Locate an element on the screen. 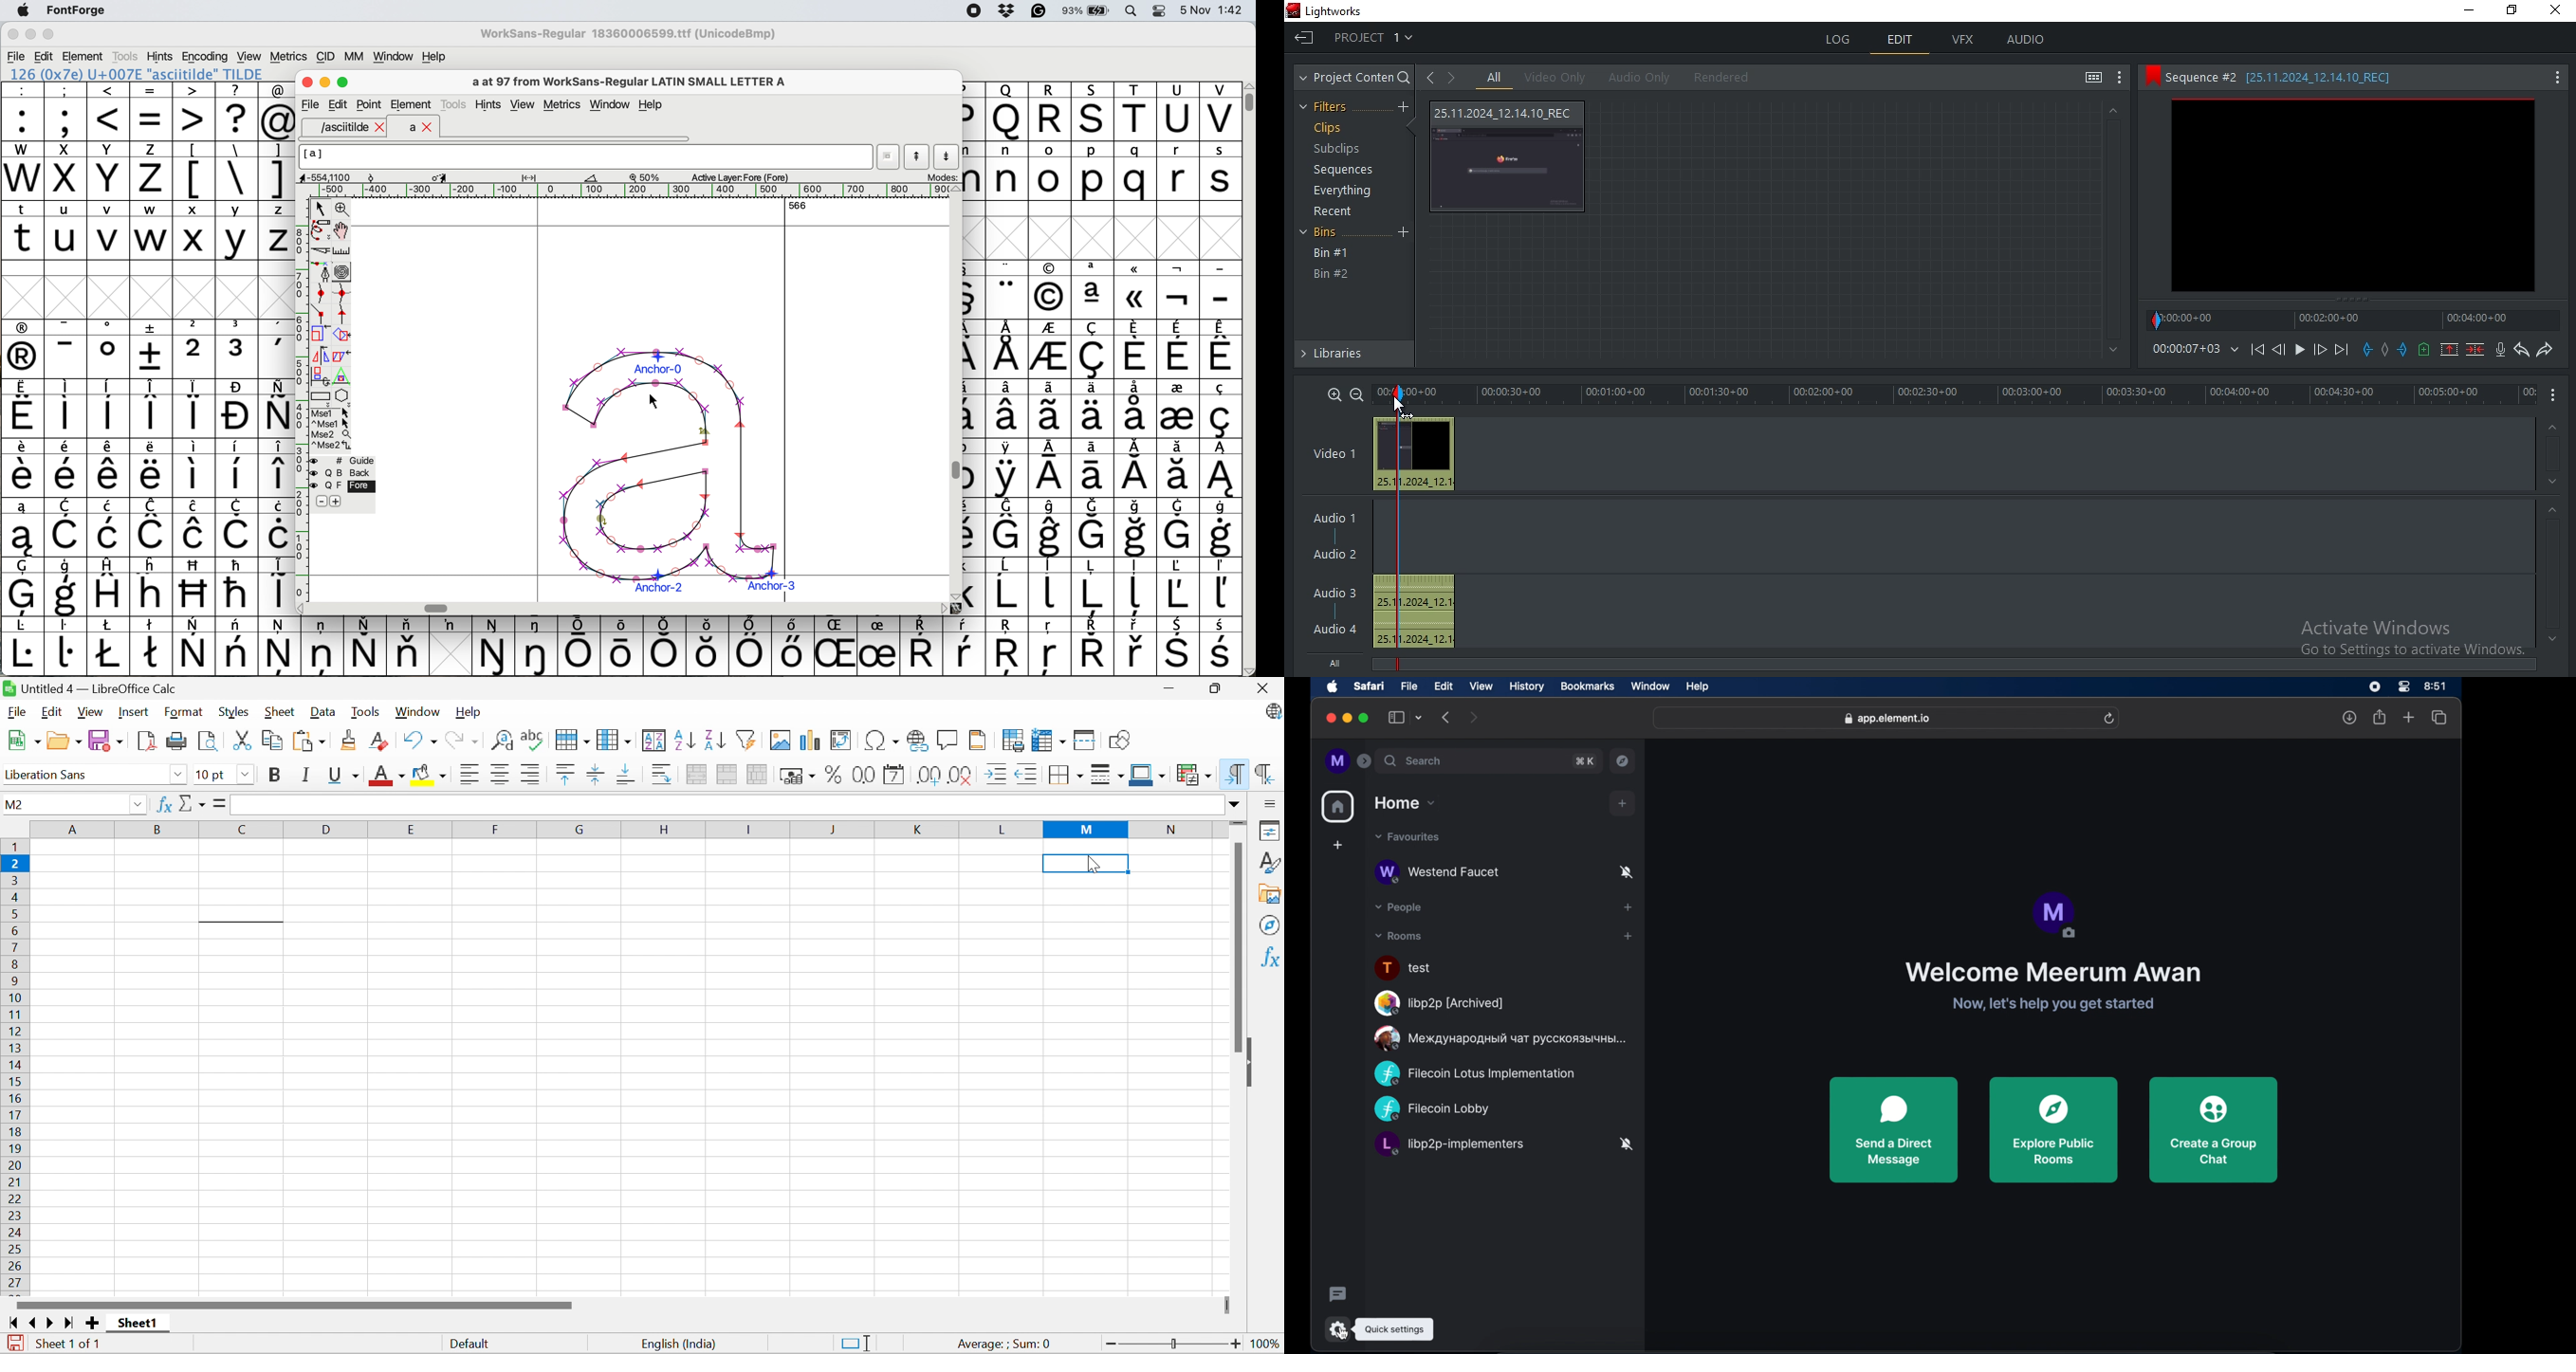 Image resolution: width=2576 pixels, height=1372 pixels. Spelling is located at coordinates (534, 741).